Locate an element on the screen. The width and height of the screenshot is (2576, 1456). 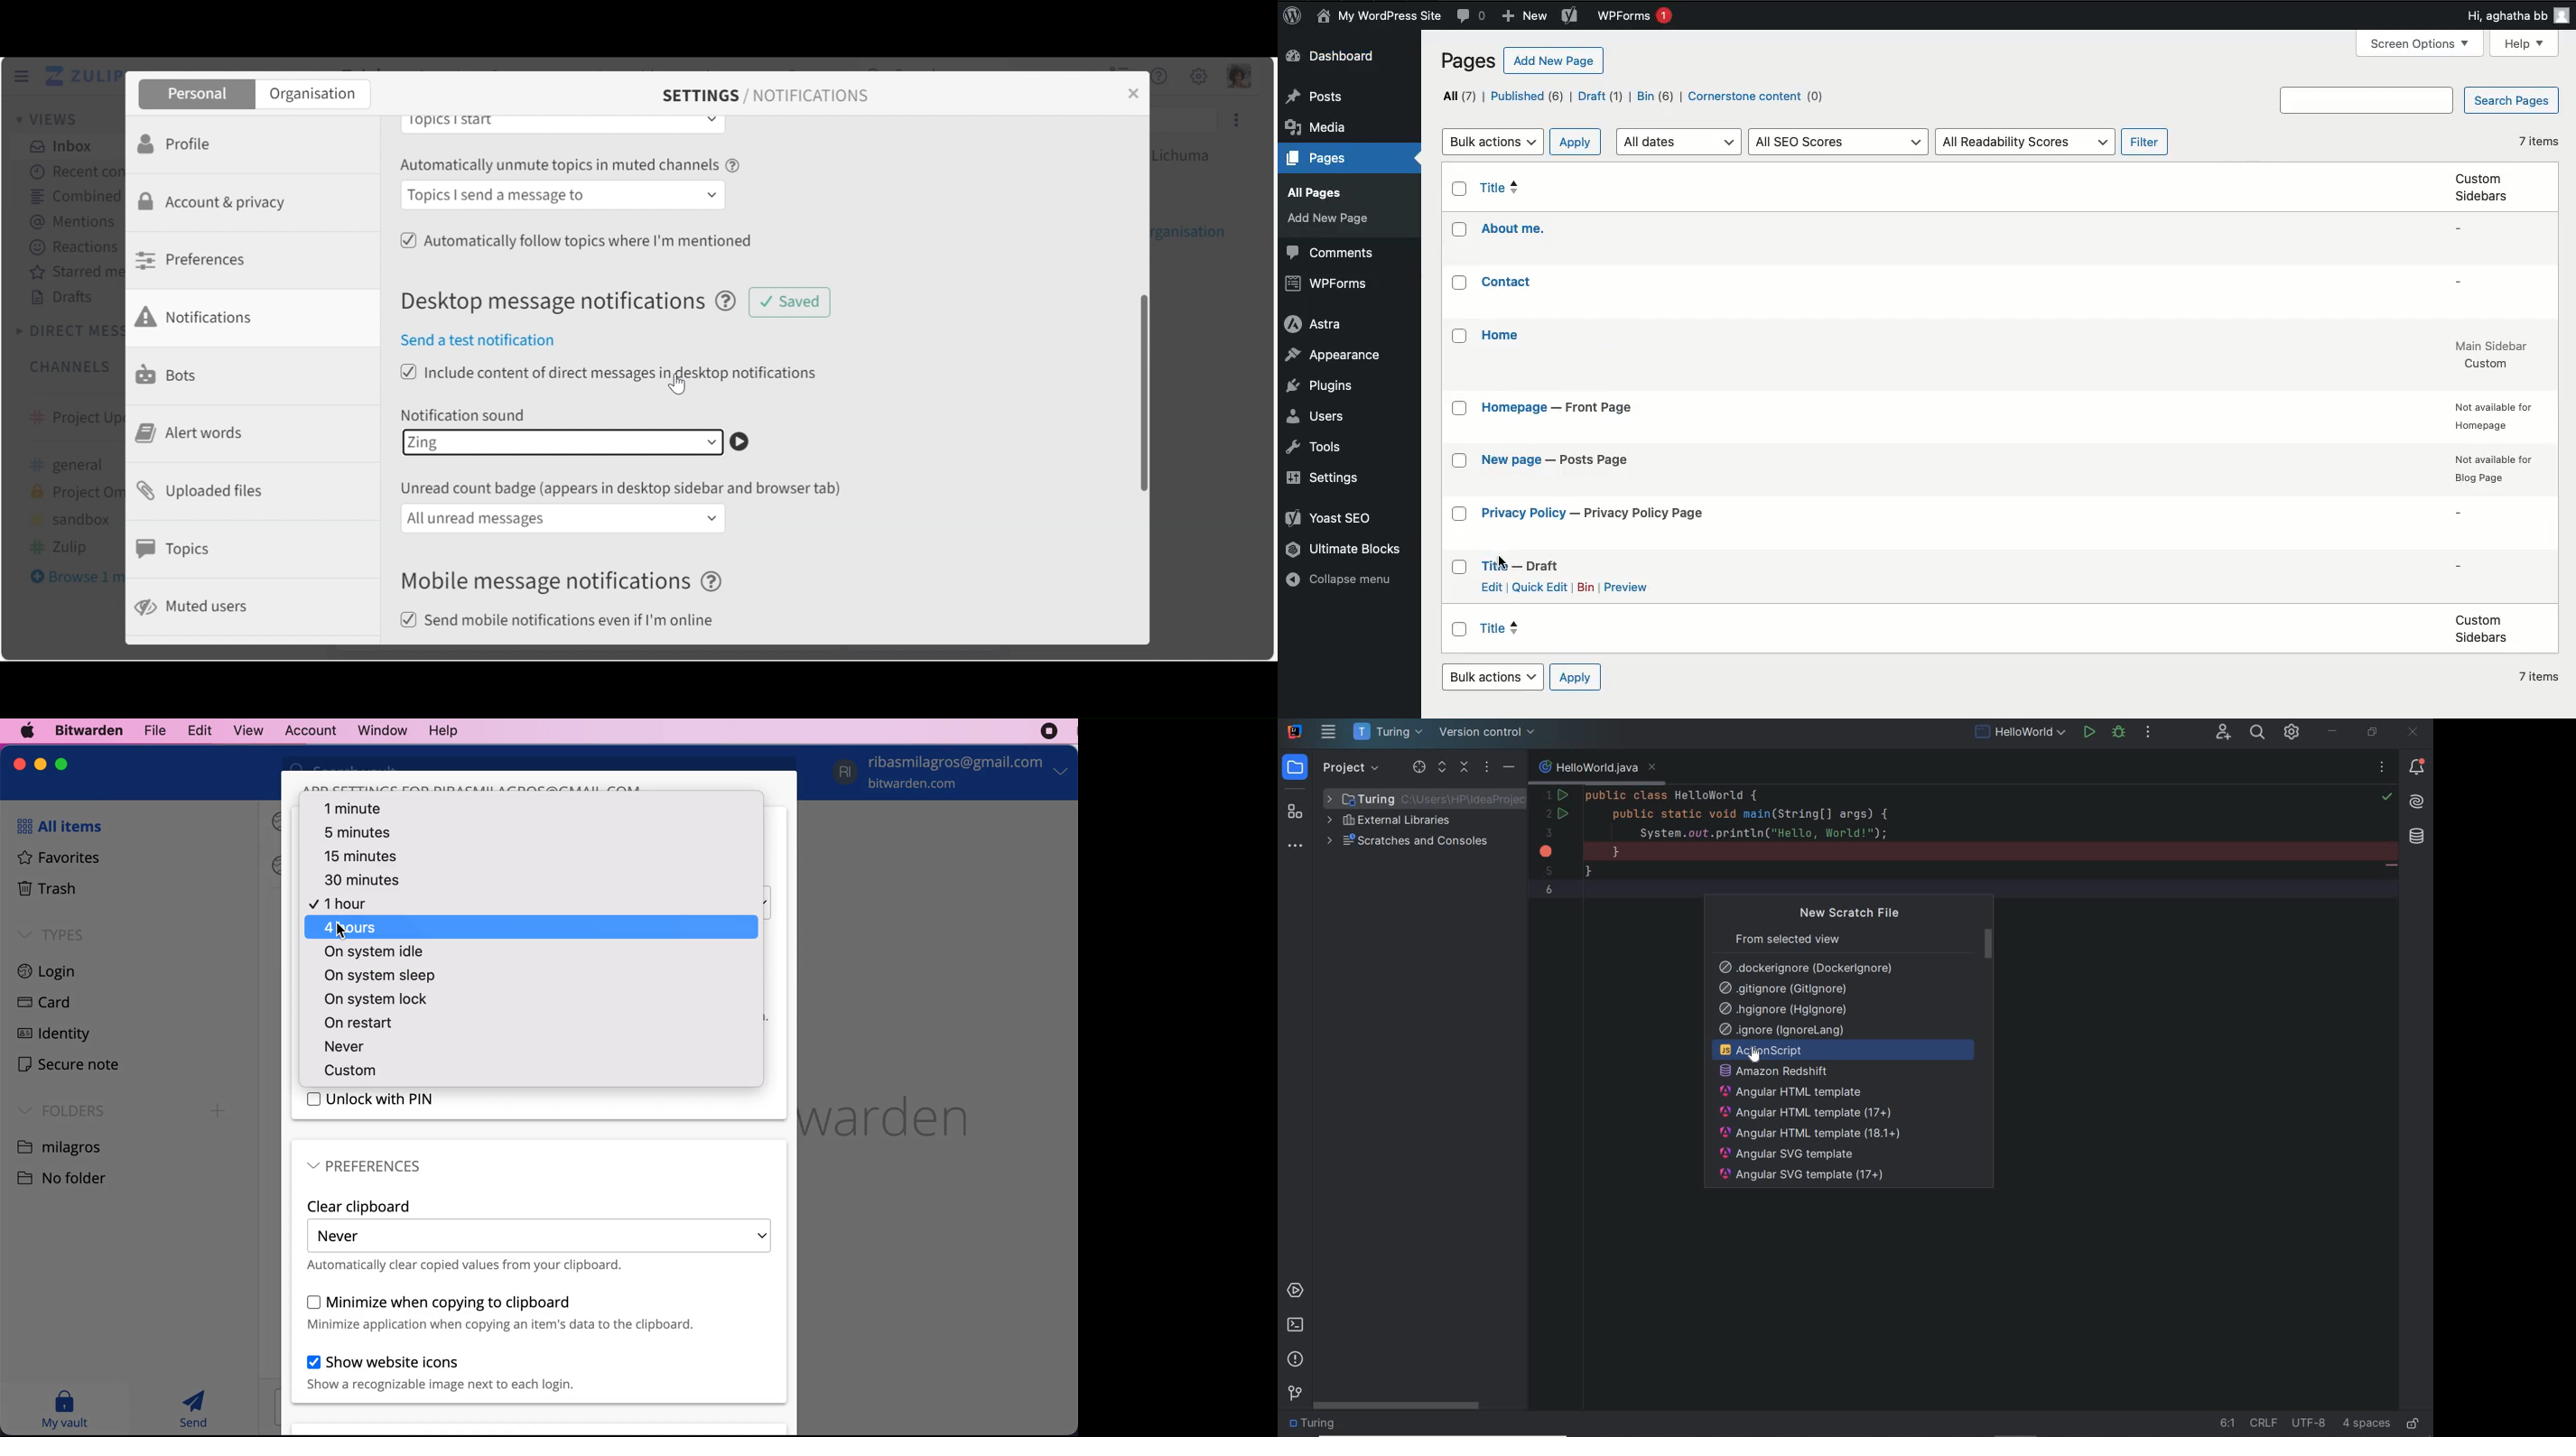
Send mobile notifications even if I'm online is located at coordinates (562, 621).